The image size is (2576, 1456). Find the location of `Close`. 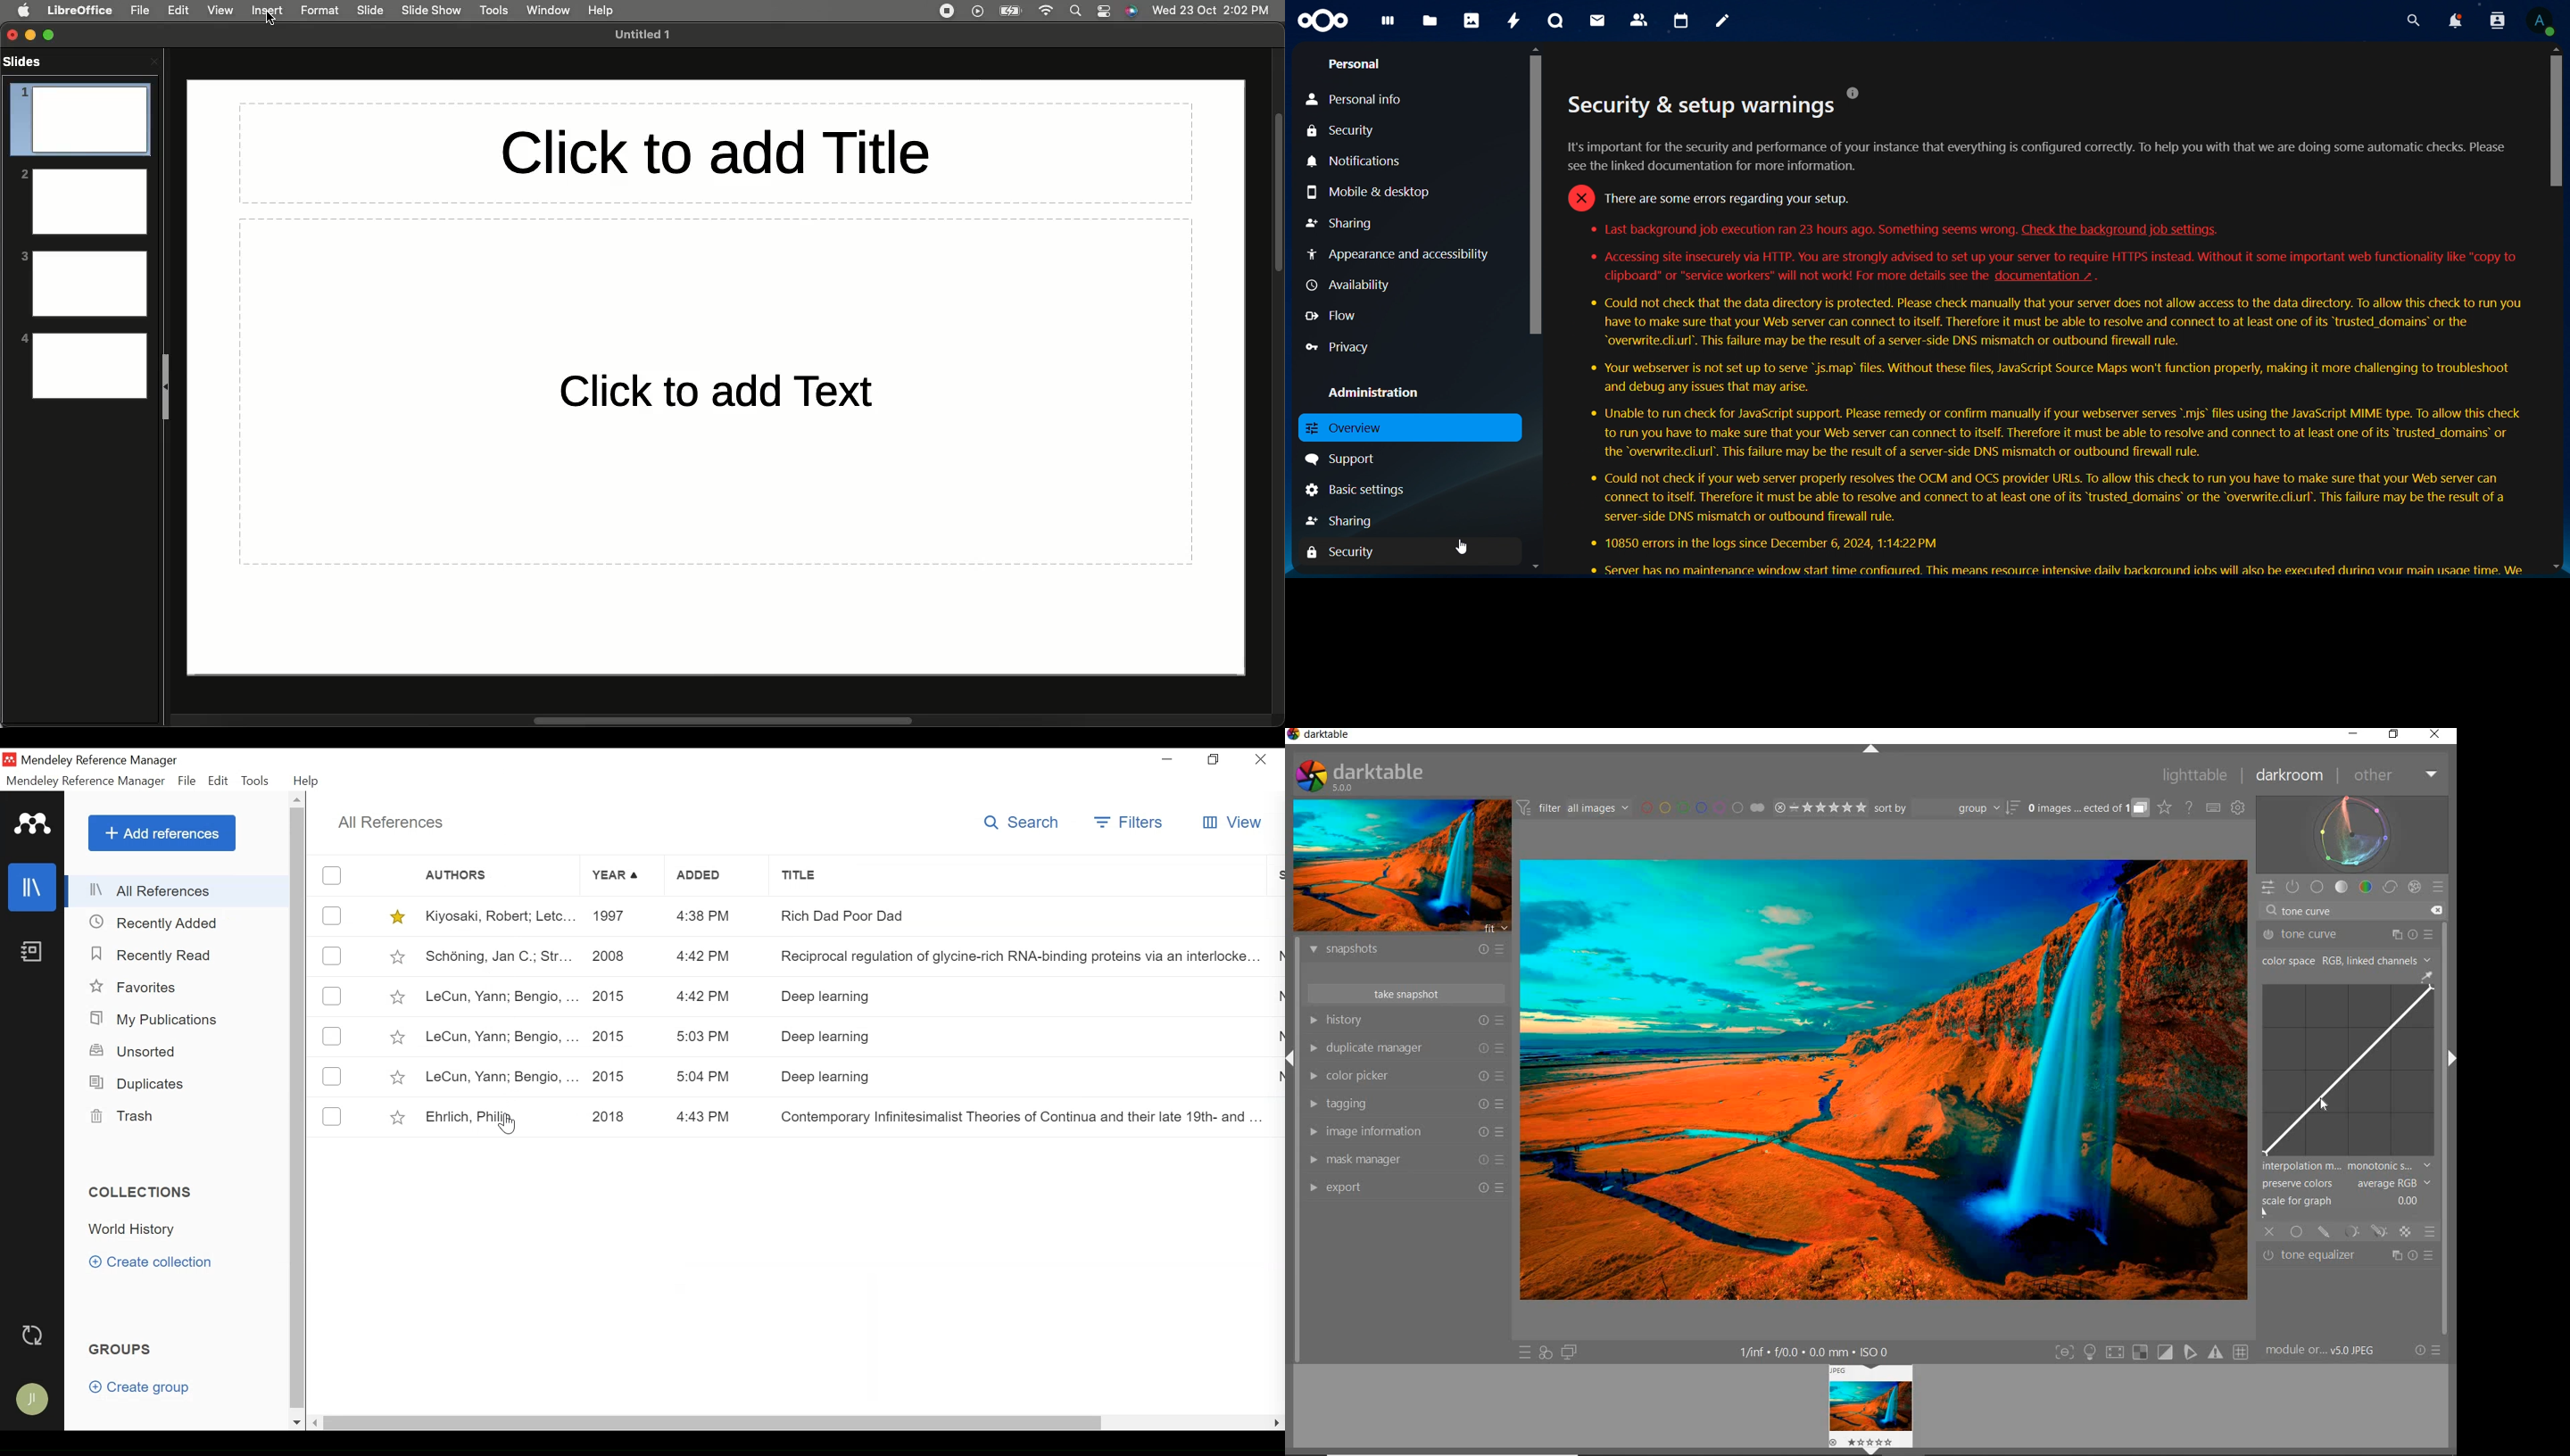

Close is located at coordinates (153, 61).